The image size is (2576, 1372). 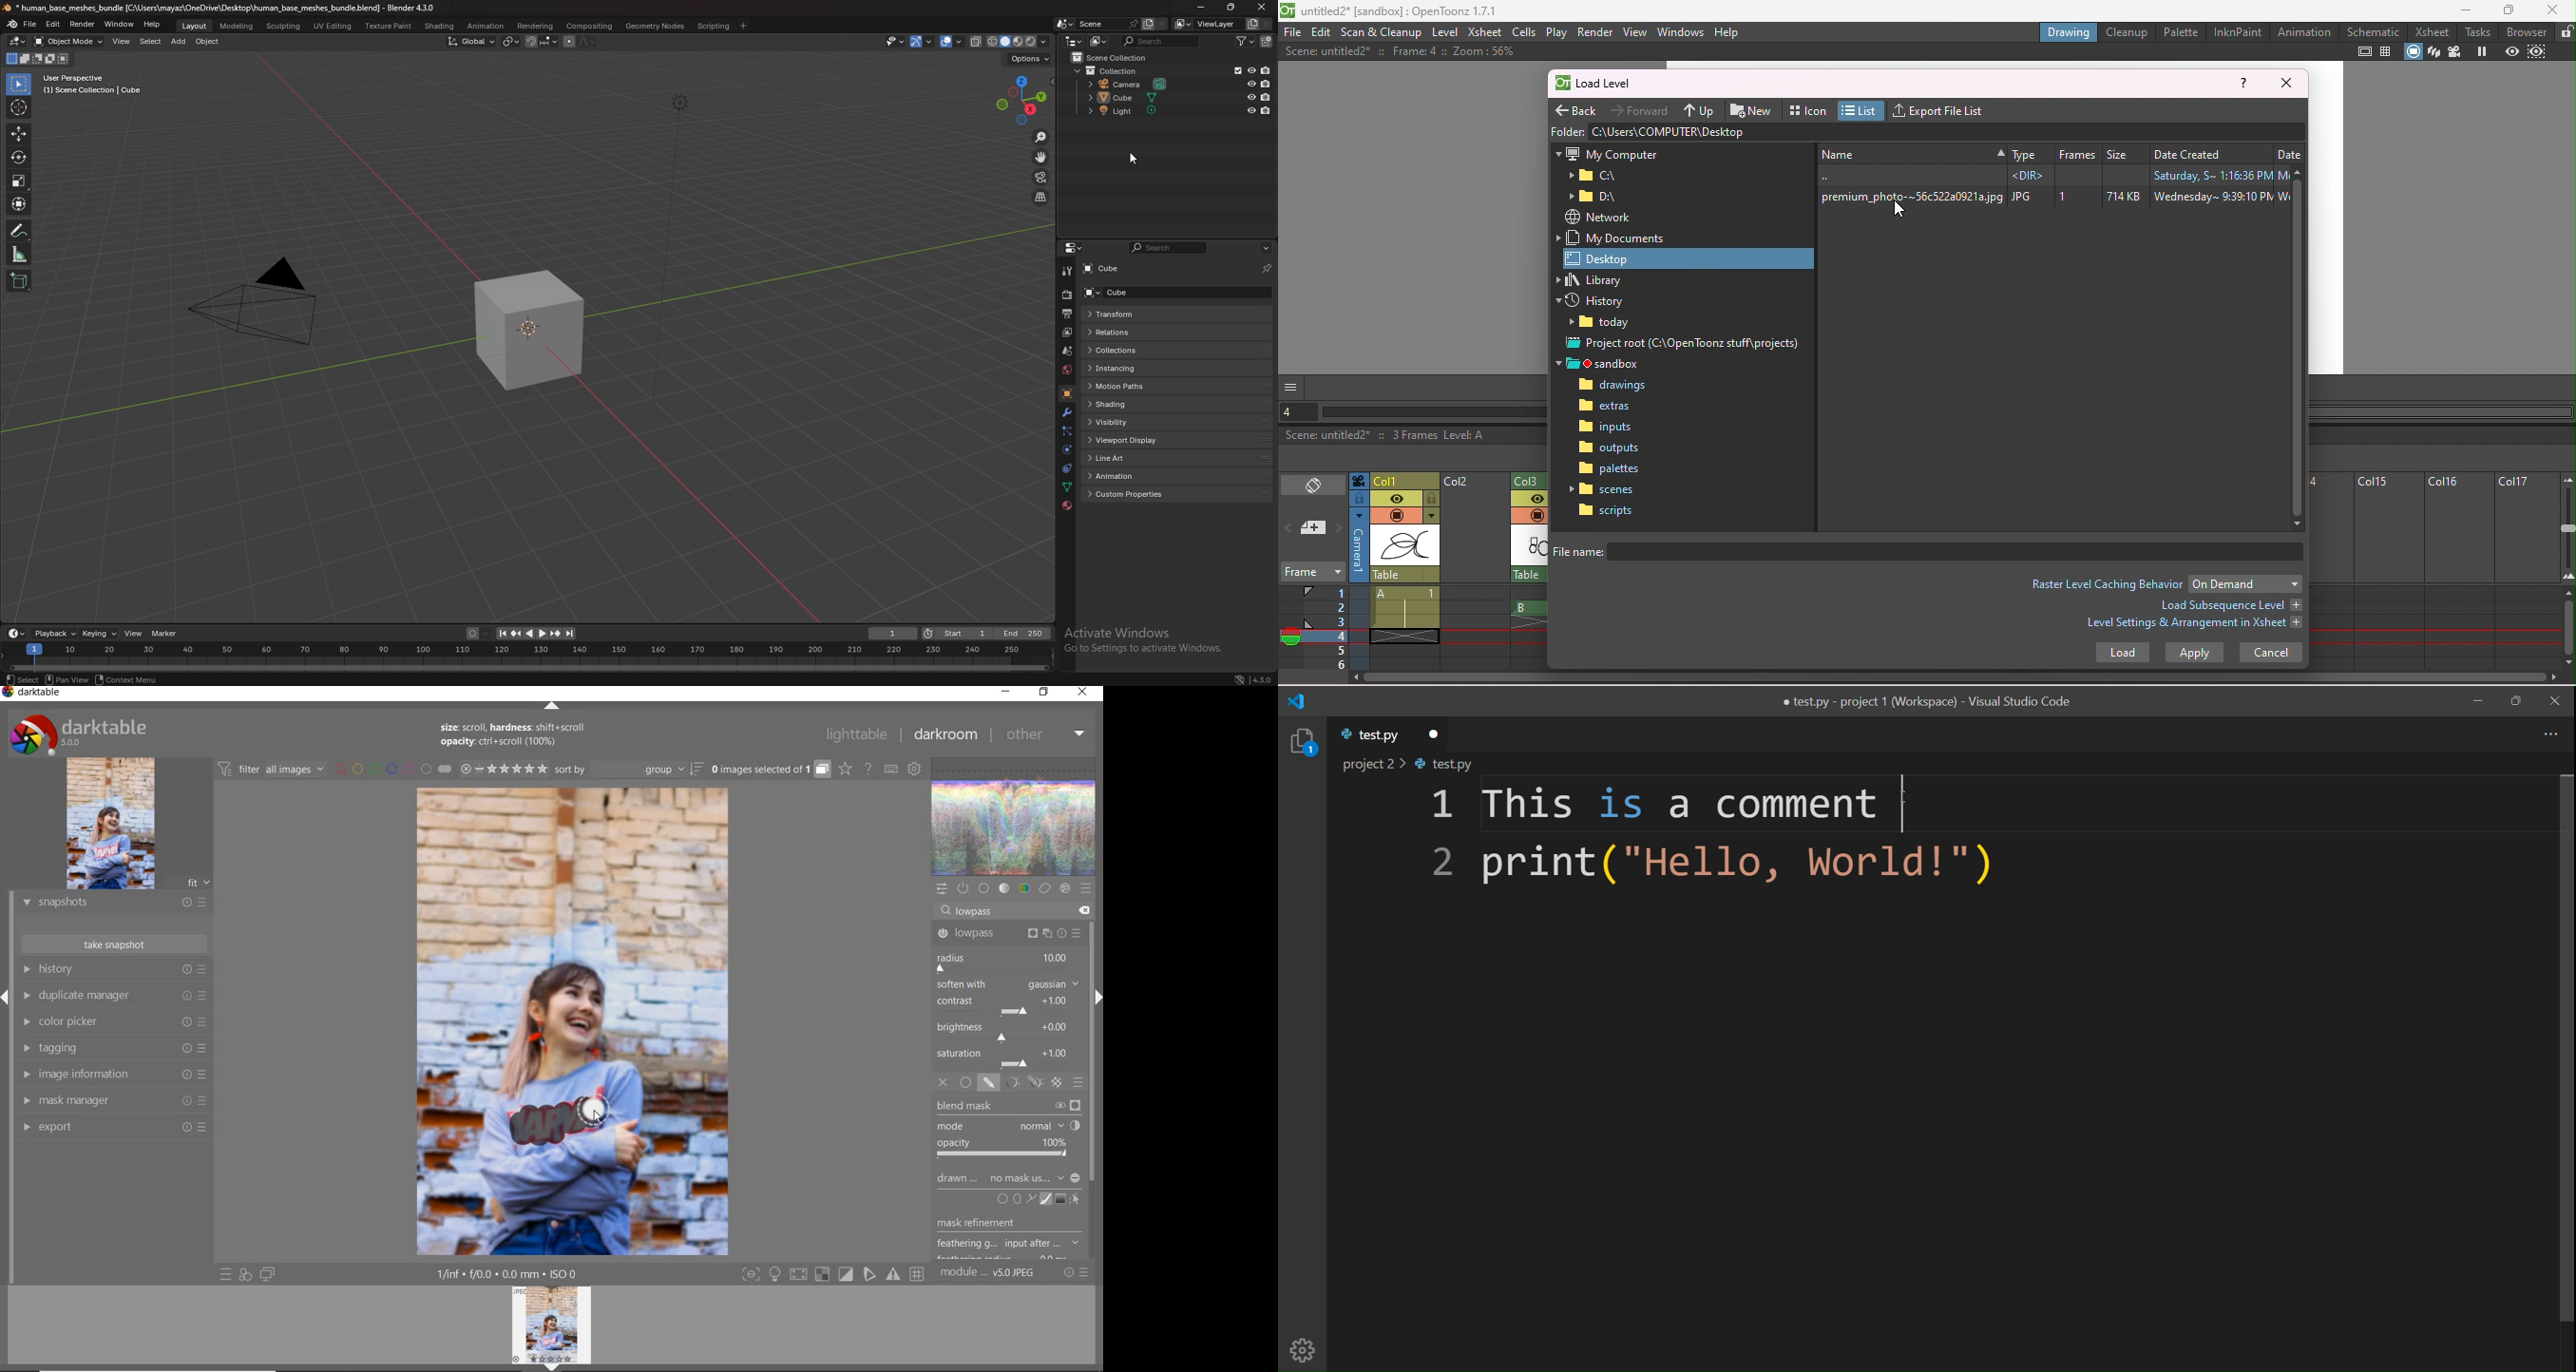 What do you see at coordinates (845, 768) in the screenshot?
I see `click to change overlays on thumbnails` at bounding box center [845, 768].